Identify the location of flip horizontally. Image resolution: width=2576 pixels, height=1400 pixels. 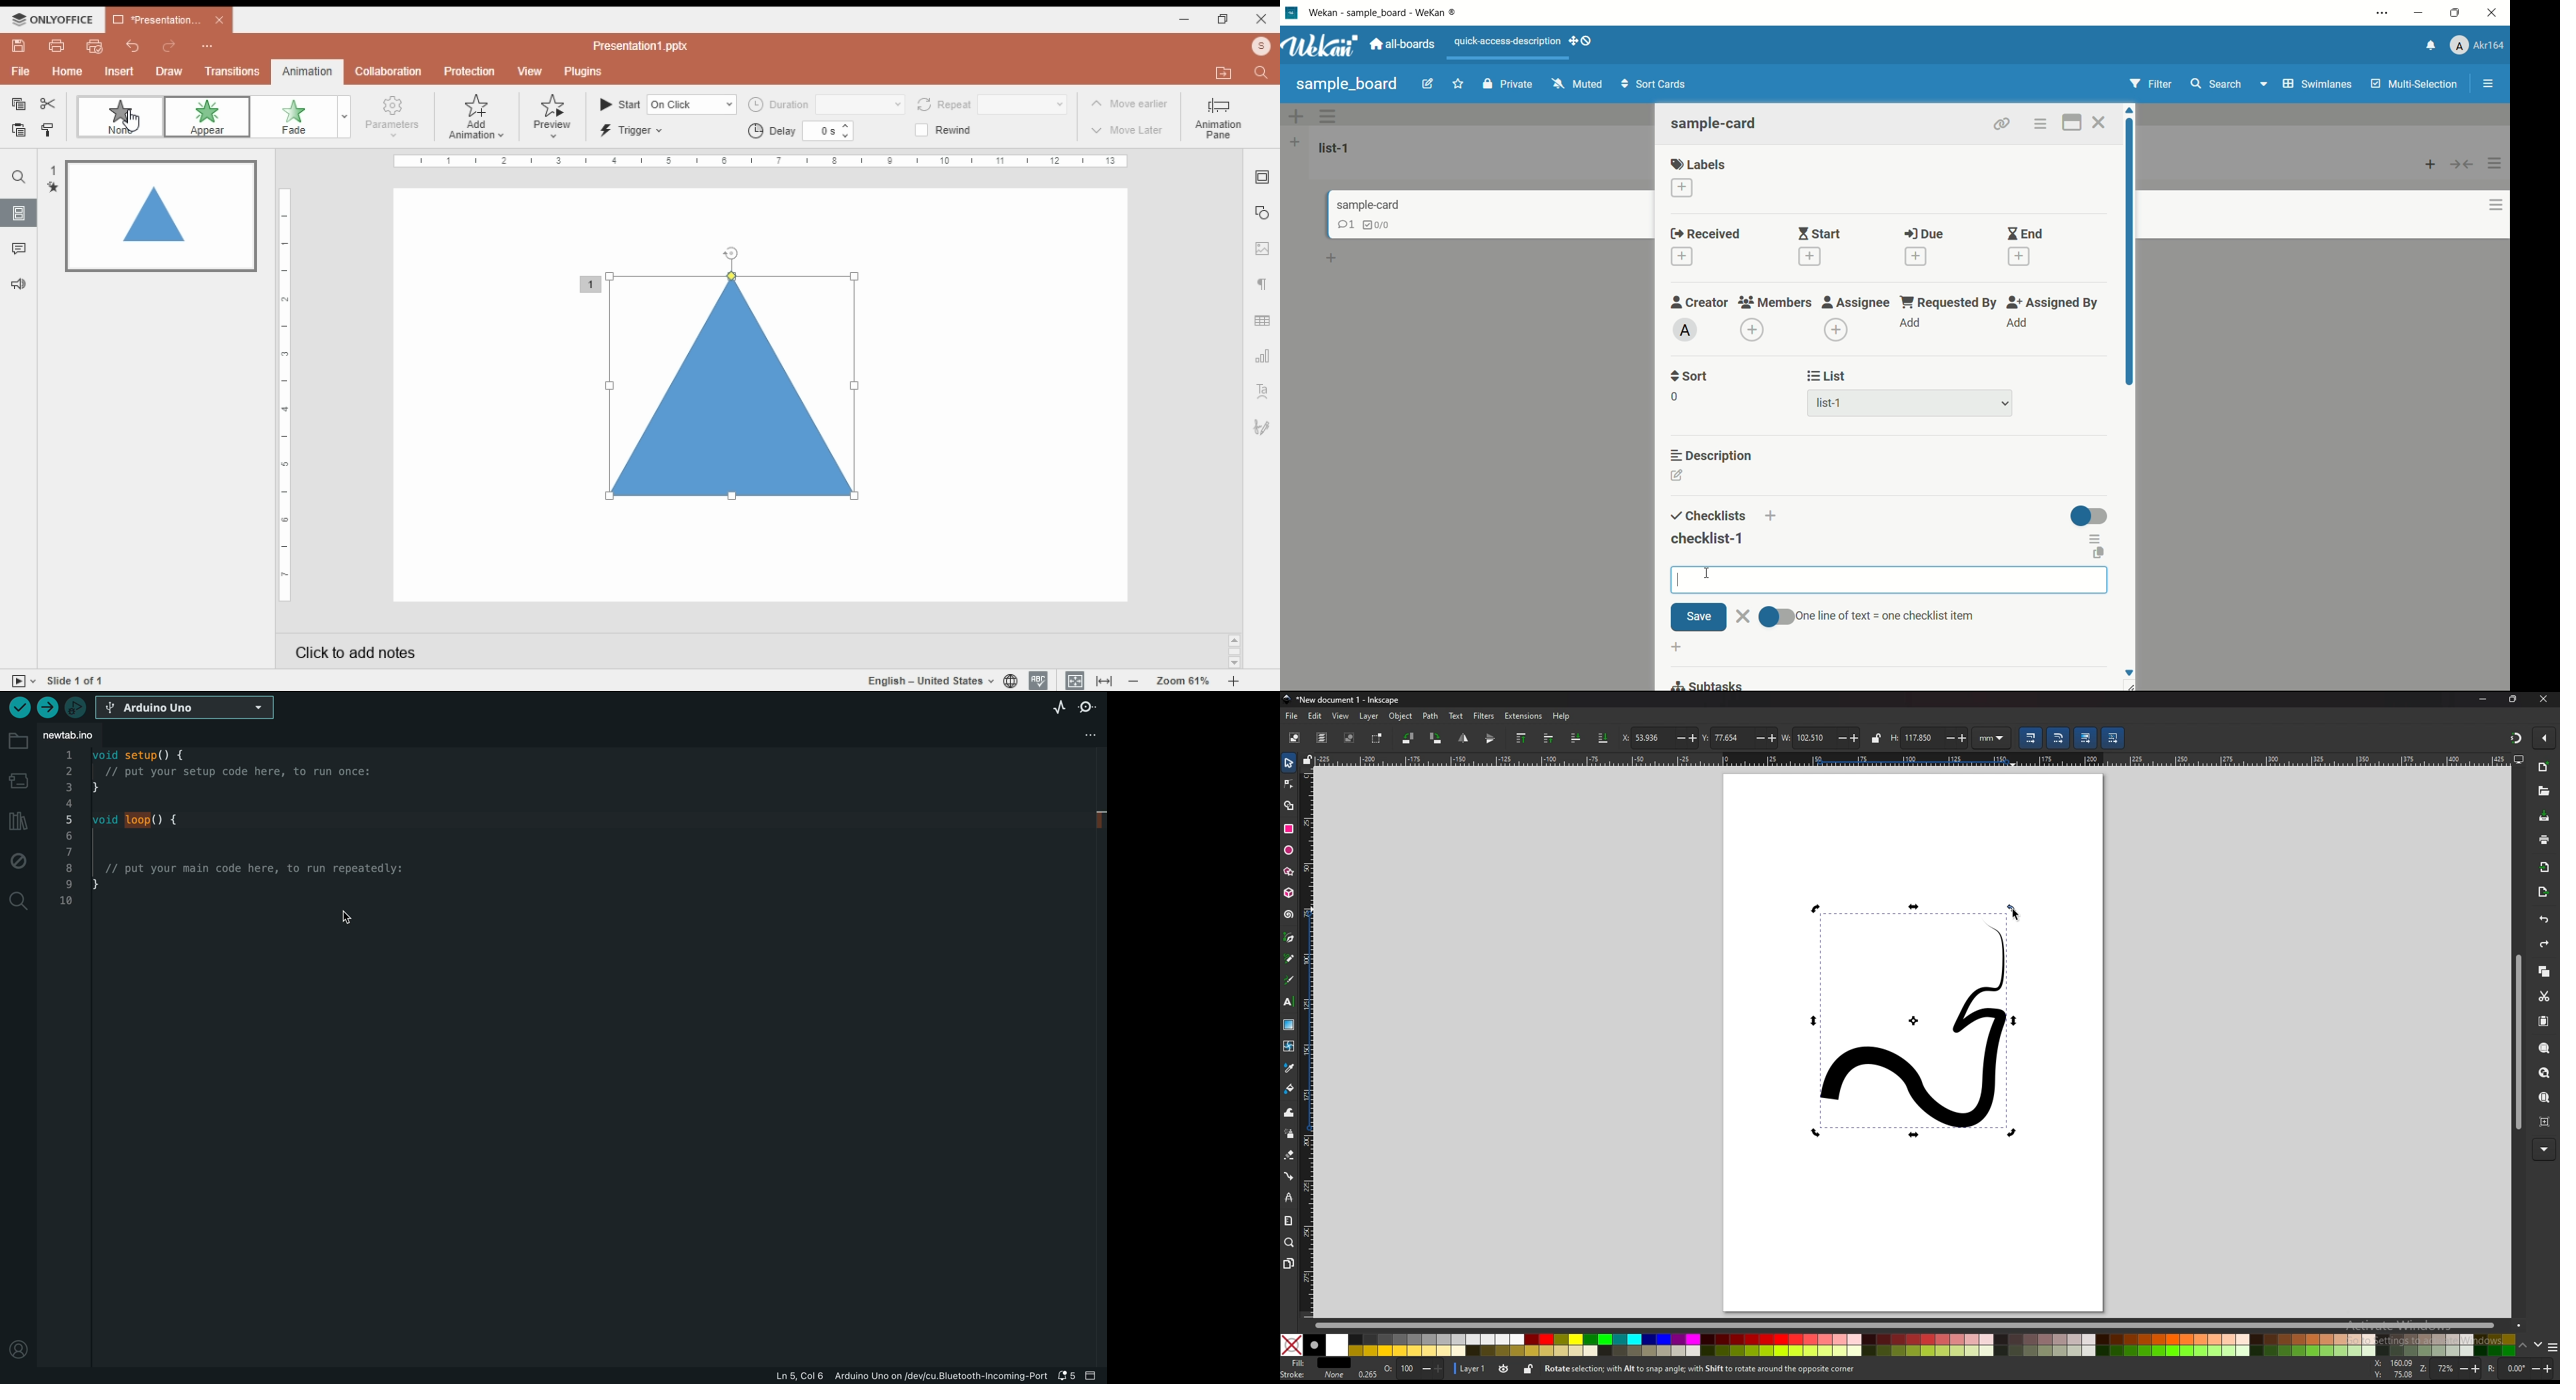
(1491, 739).